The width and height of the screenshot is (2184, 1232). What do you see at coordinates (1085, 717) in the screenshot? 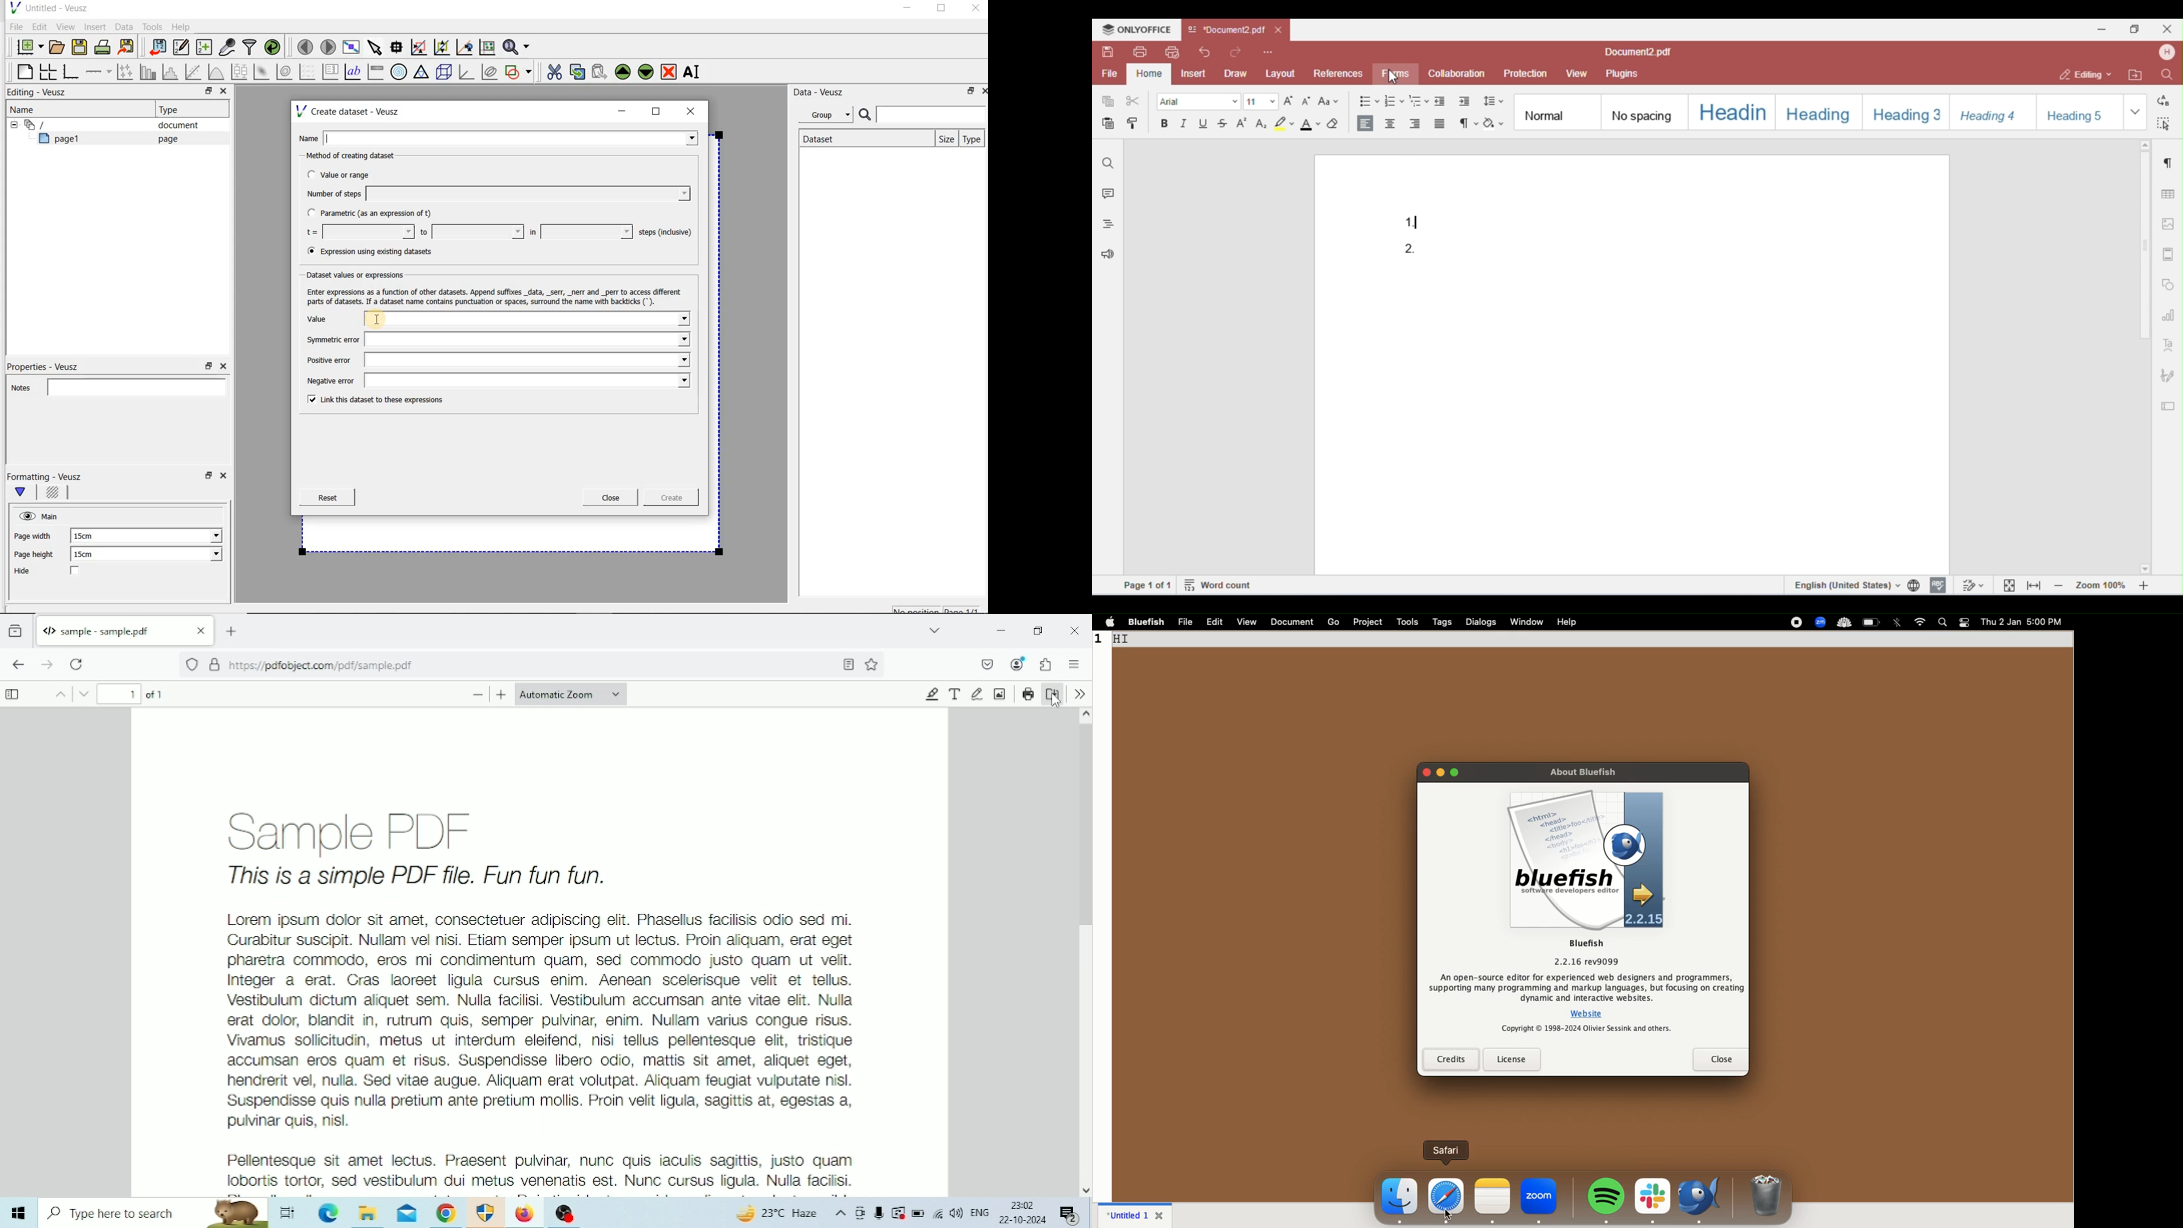
I see `Scroll up` at bounding box center [1085, 717].